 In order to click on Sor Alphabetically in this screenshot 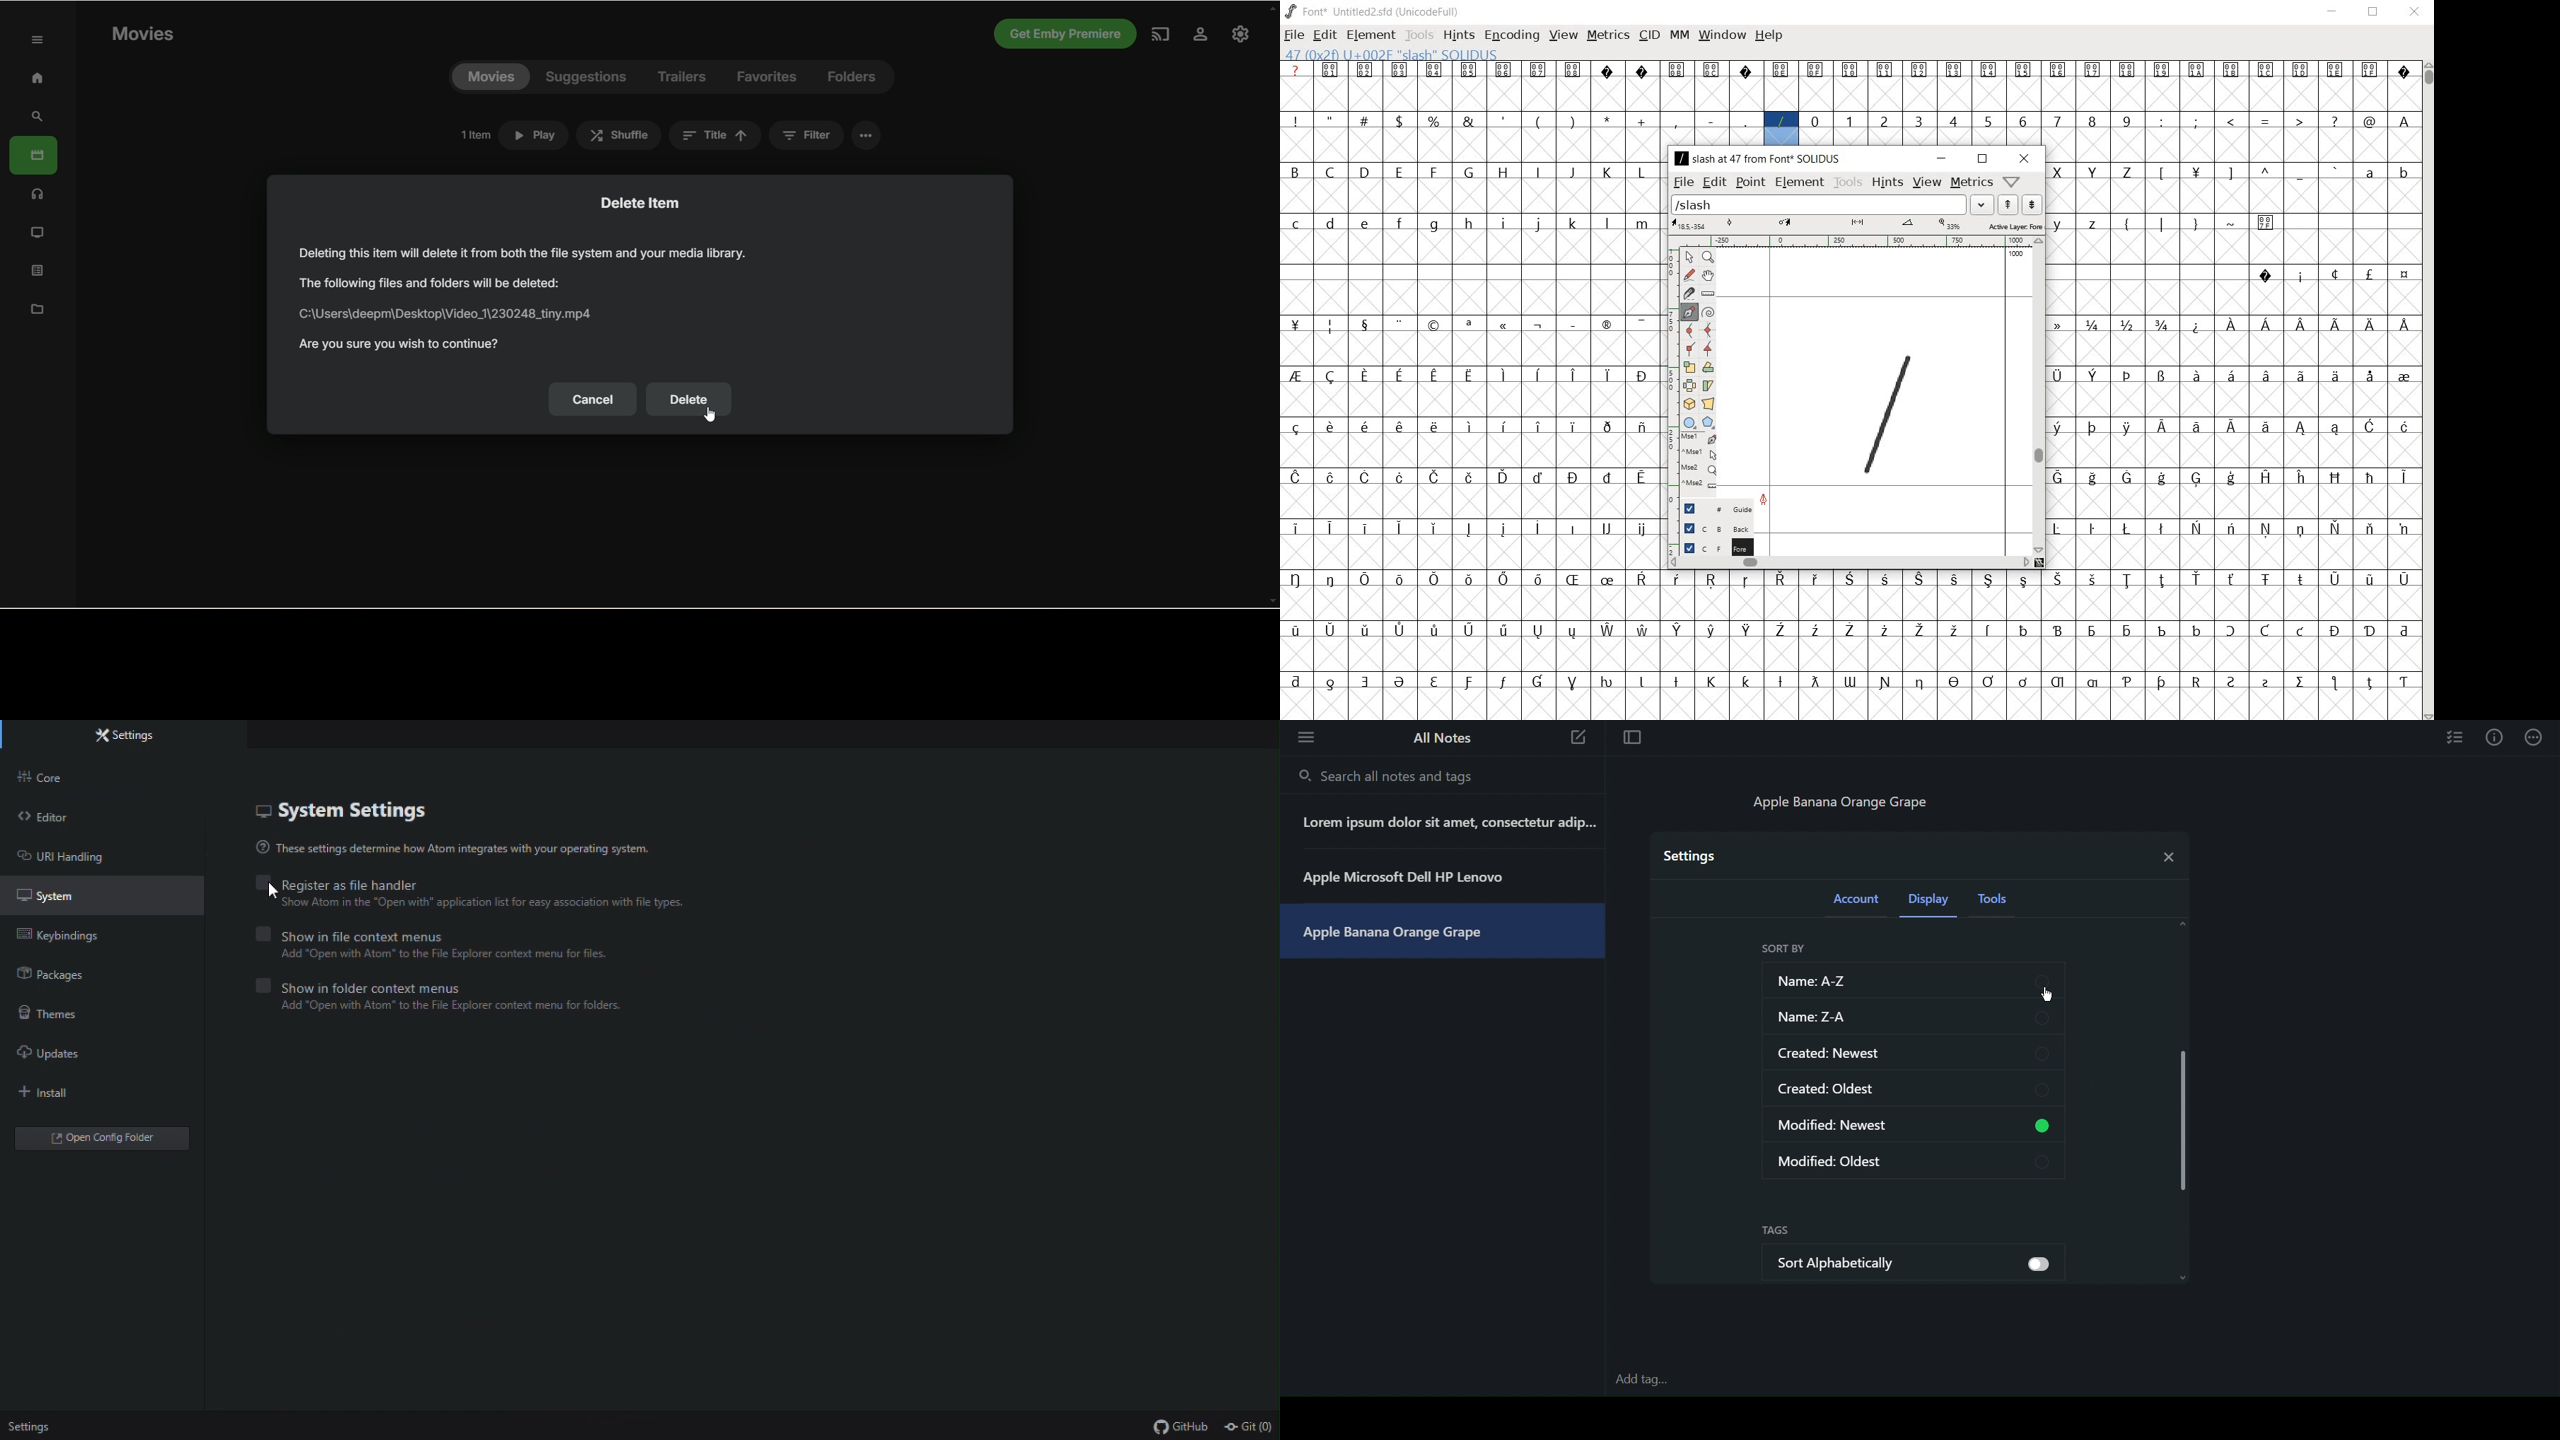, I will do `click(1889, 1261)`.